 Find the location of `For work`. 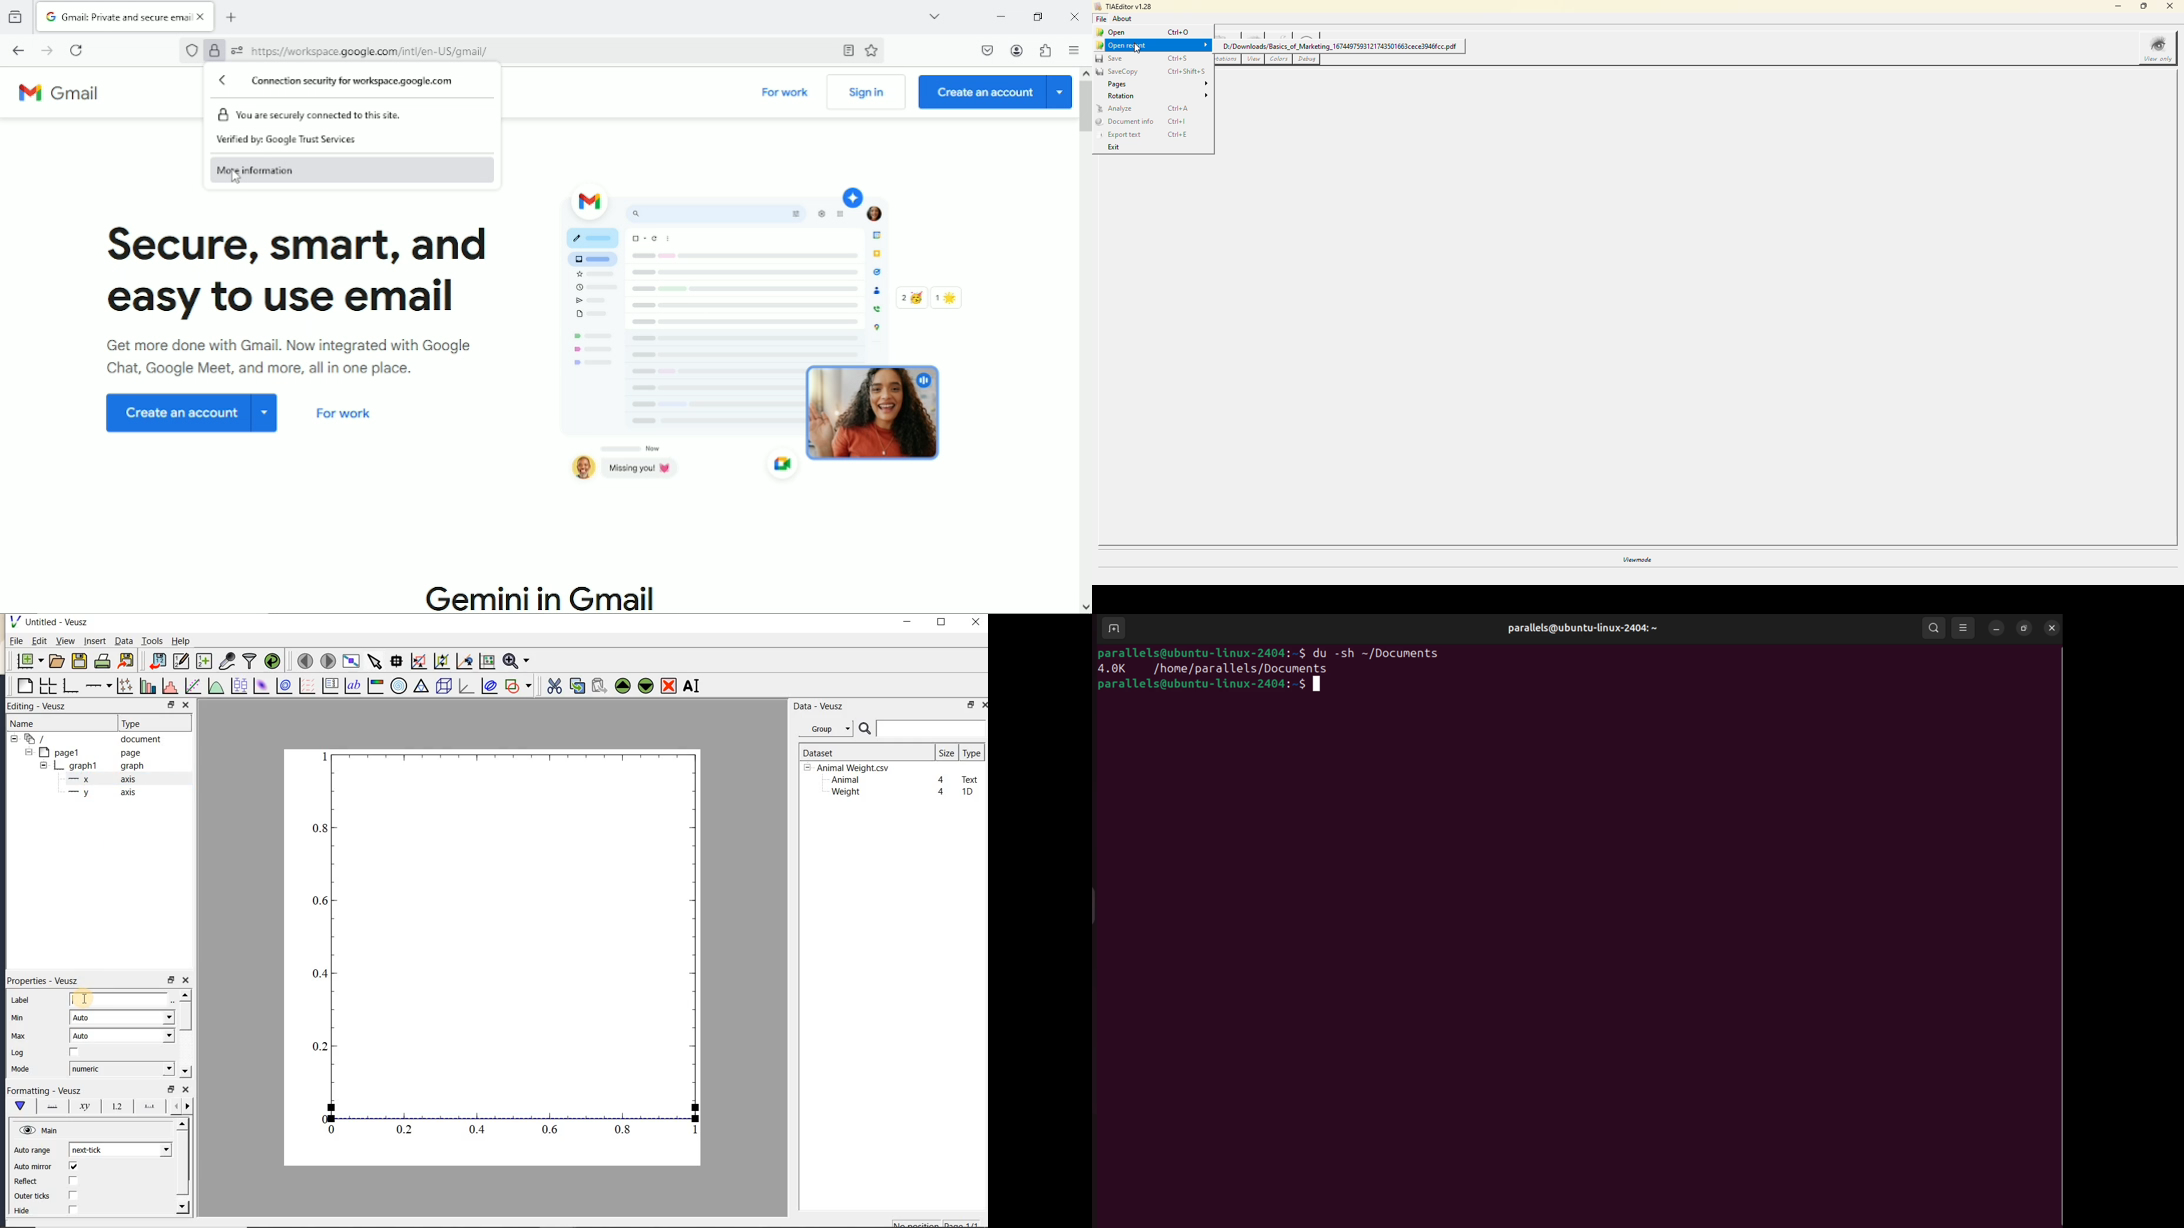

For work is located at coordinates (785, 94).